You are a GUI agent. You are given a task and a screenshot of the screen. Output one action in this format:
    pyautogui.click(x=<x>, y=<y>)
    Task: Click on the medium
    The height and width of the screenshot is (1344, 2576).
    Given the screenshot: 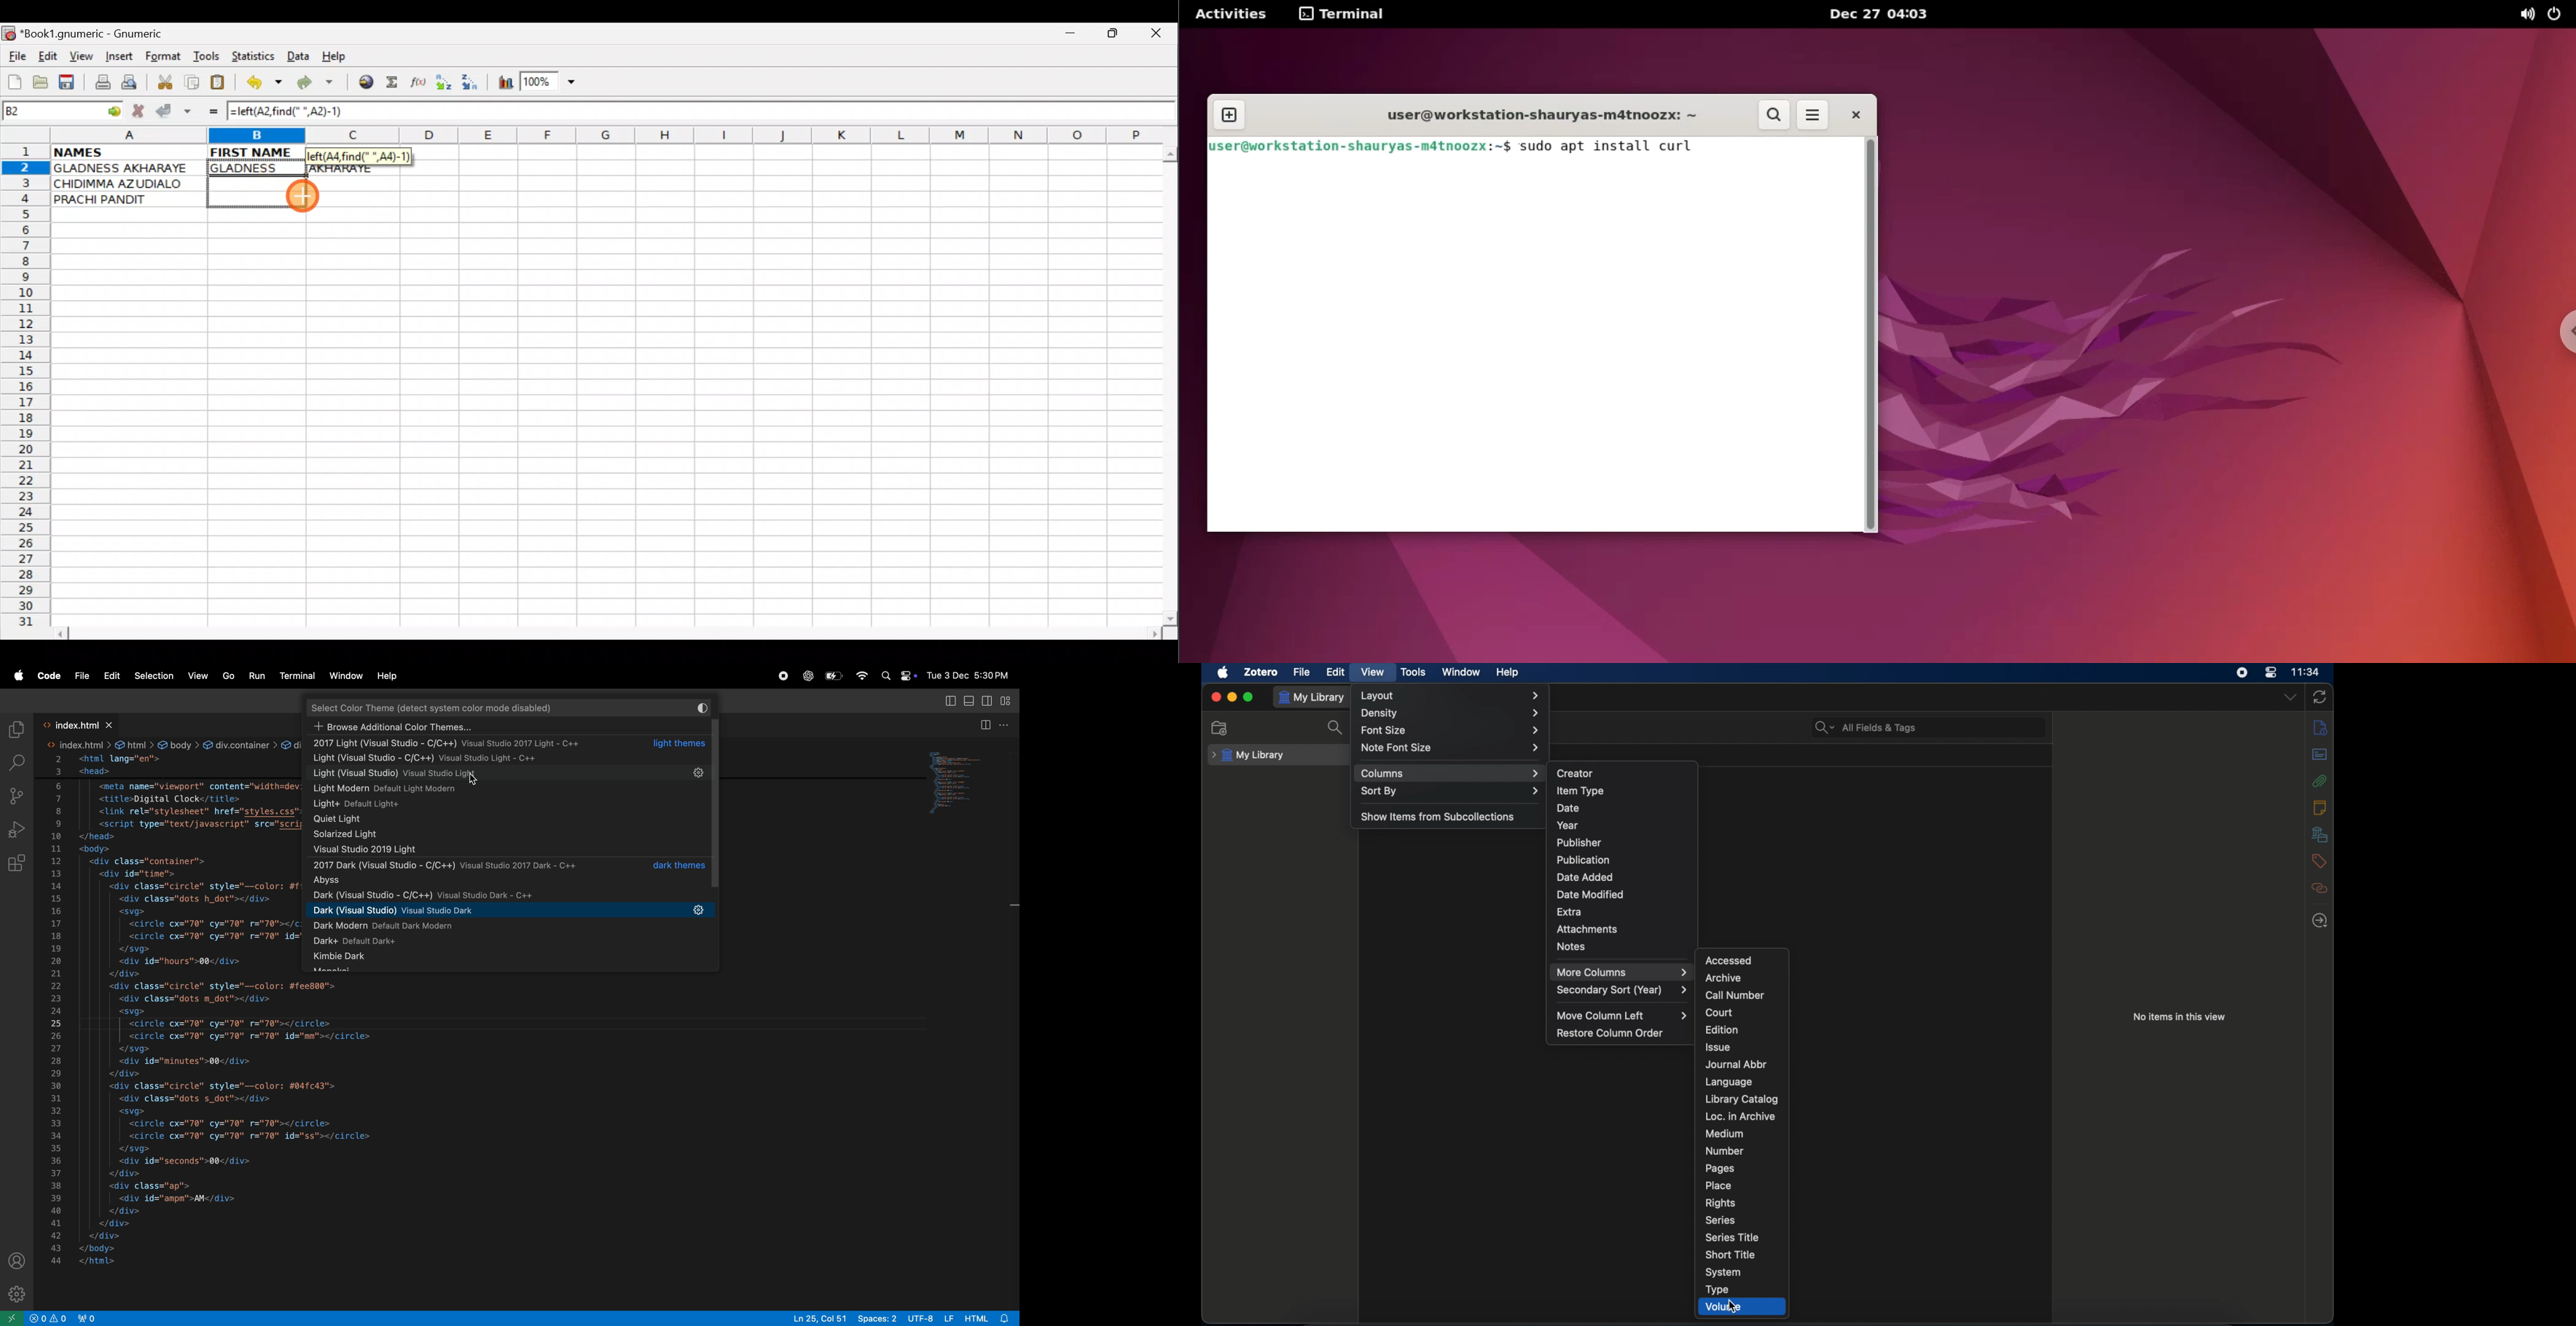 What is the action you would take?
    pyautogui.click(x=1724, y=1133)
    